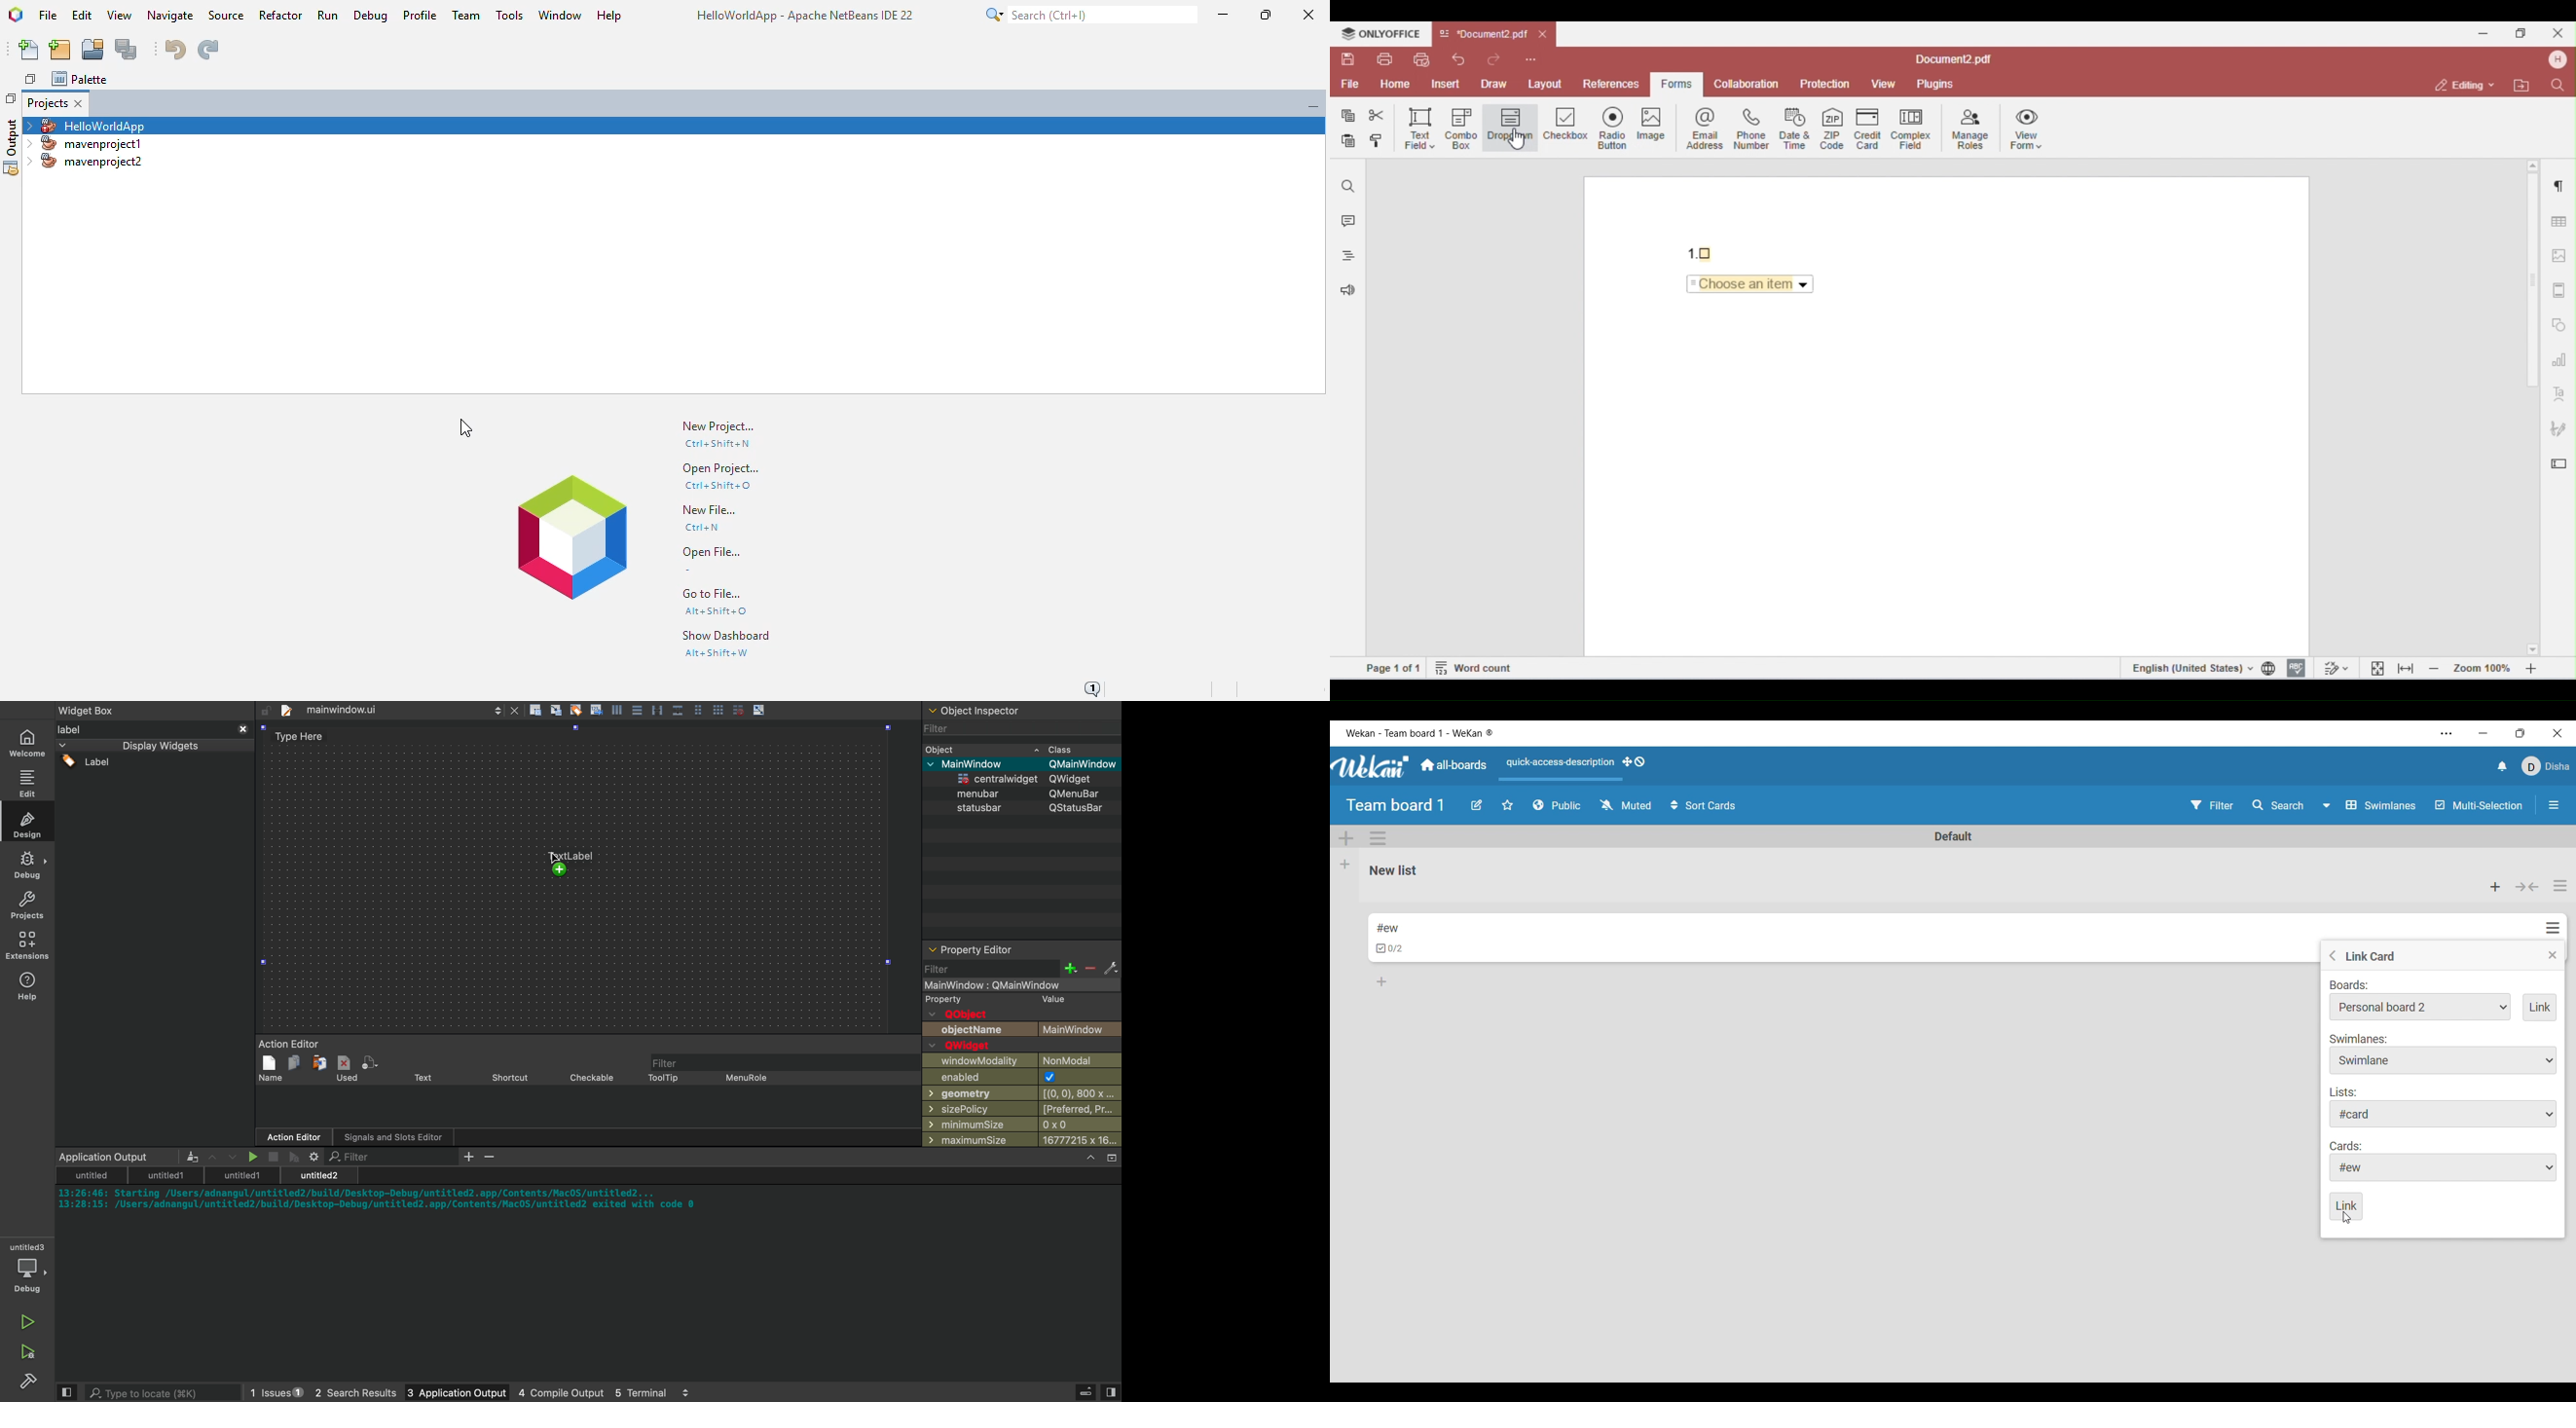 The height and width of the screenshot is (1428, 2576). What do you see at coordinates (1954, 836) in the screenshot?
I see `Swimlane name` at bounding box center [1954, 836].